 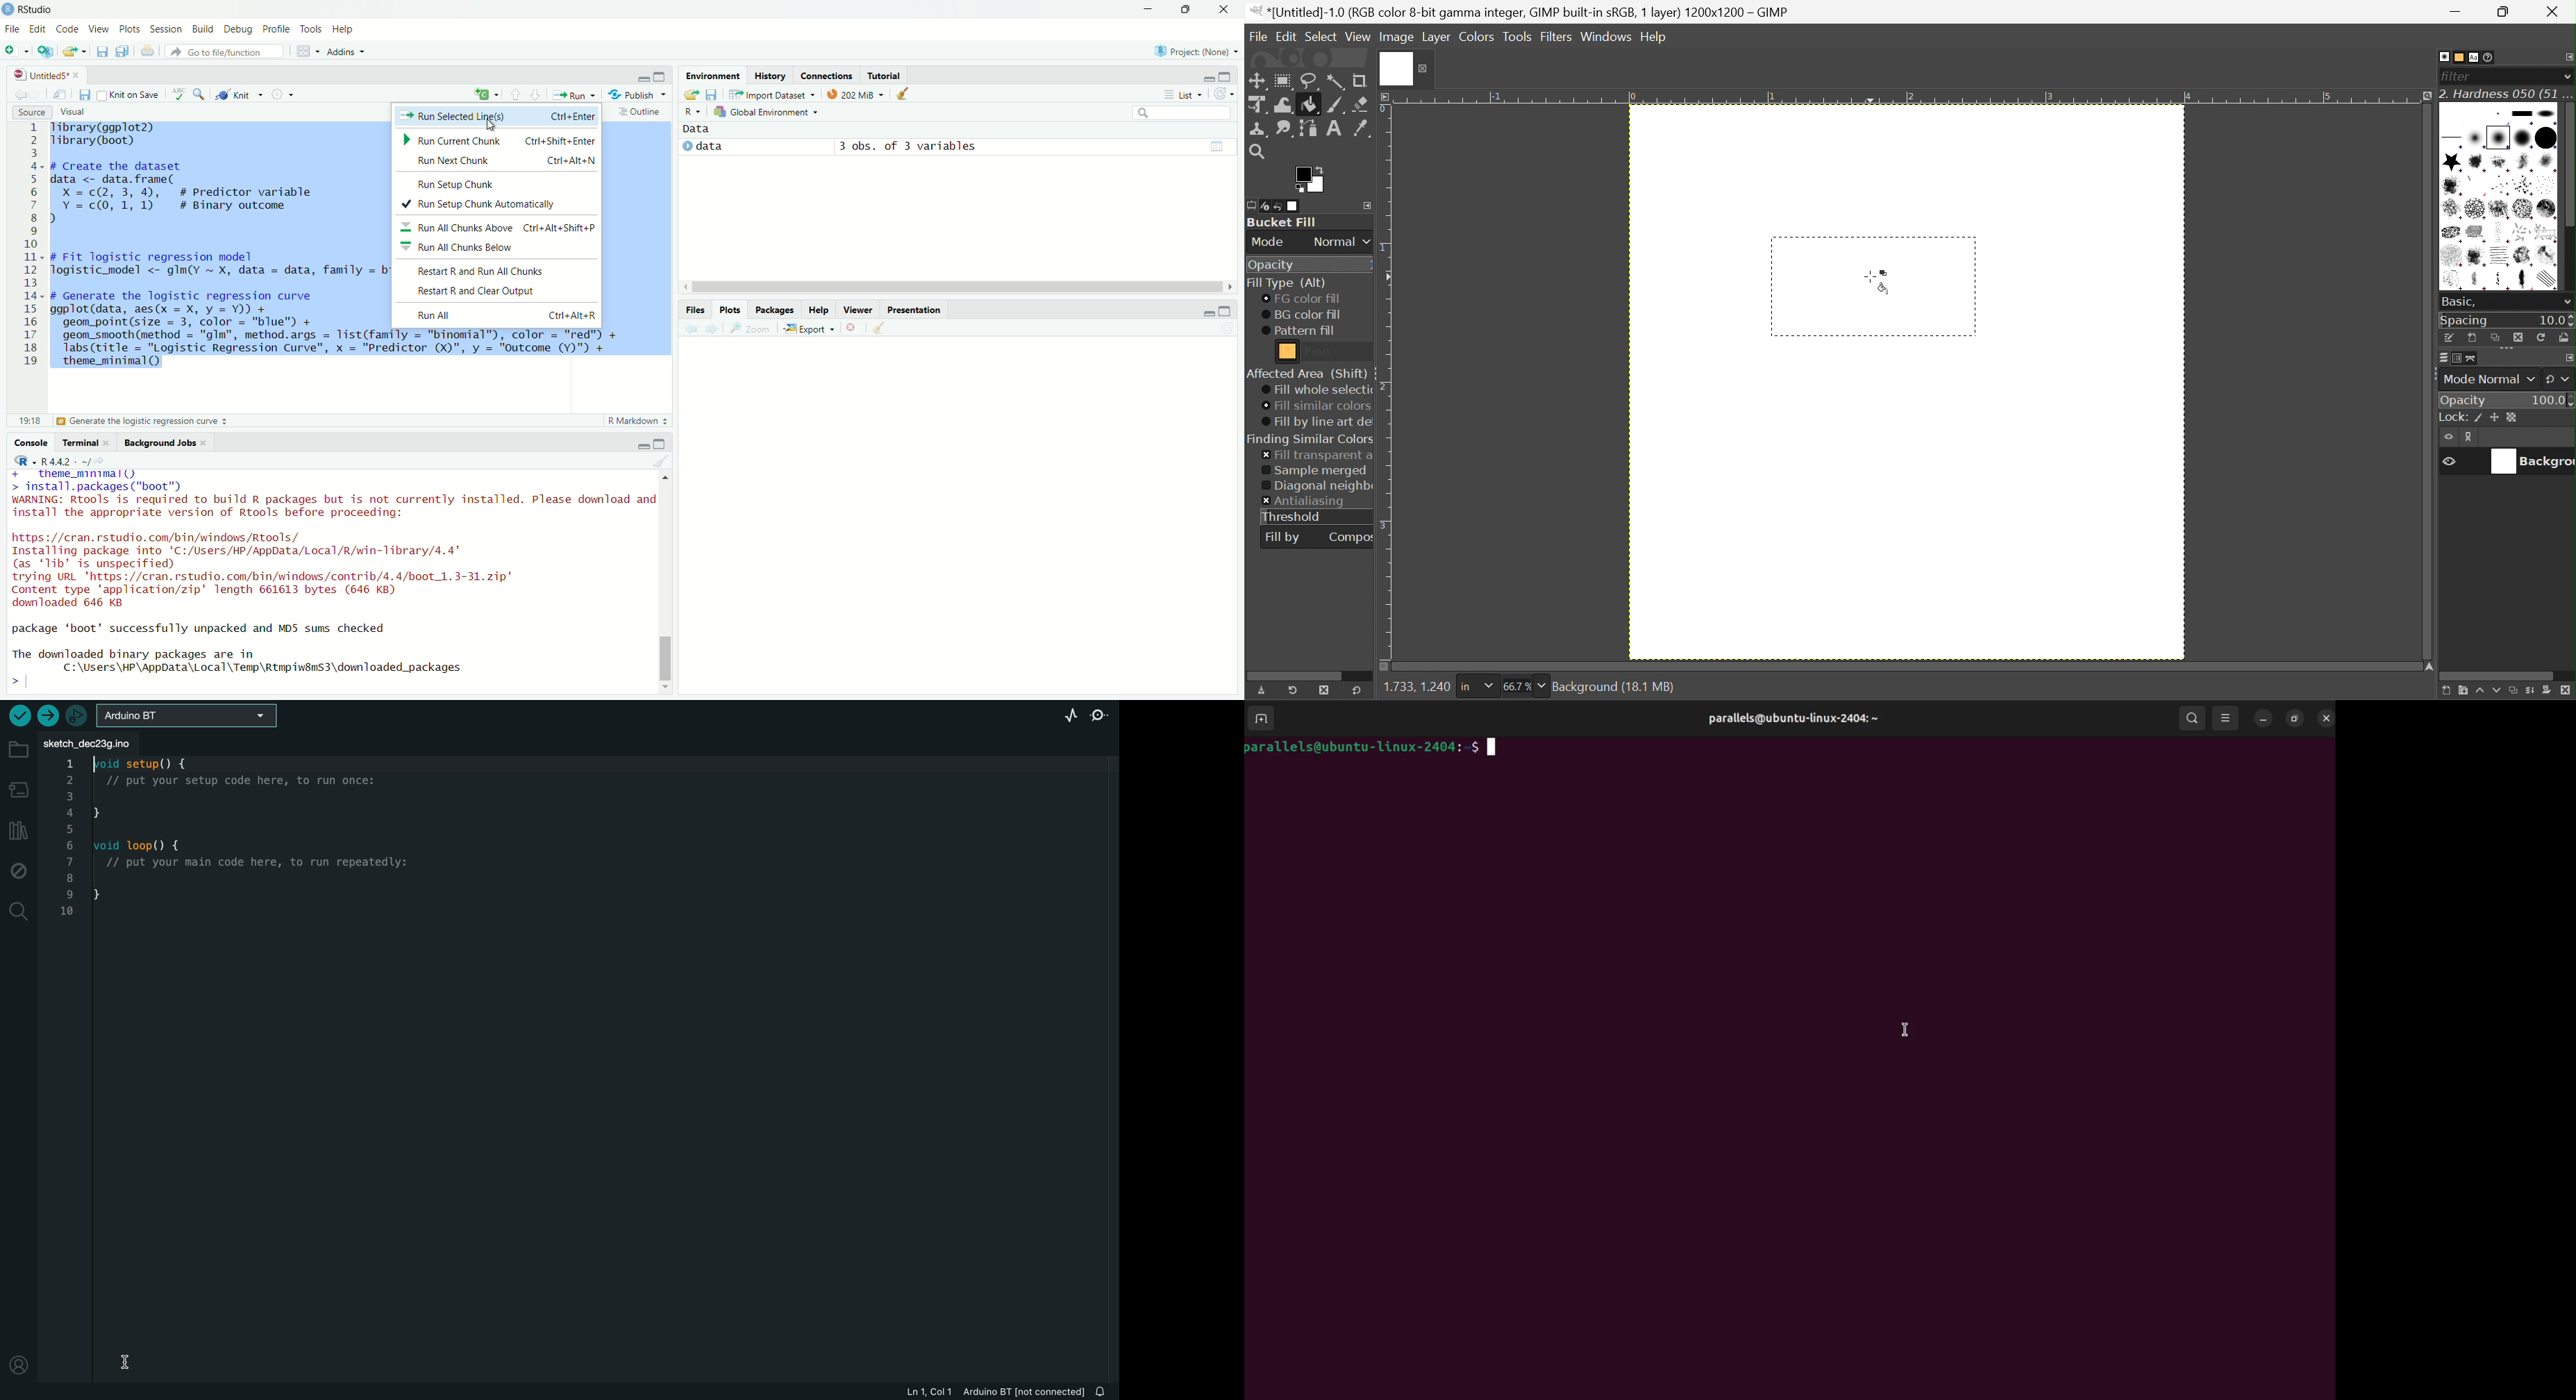 What do you see at coordinates (76, 76) in the screenshot?
I see `close` at bounding box center [76, 76].